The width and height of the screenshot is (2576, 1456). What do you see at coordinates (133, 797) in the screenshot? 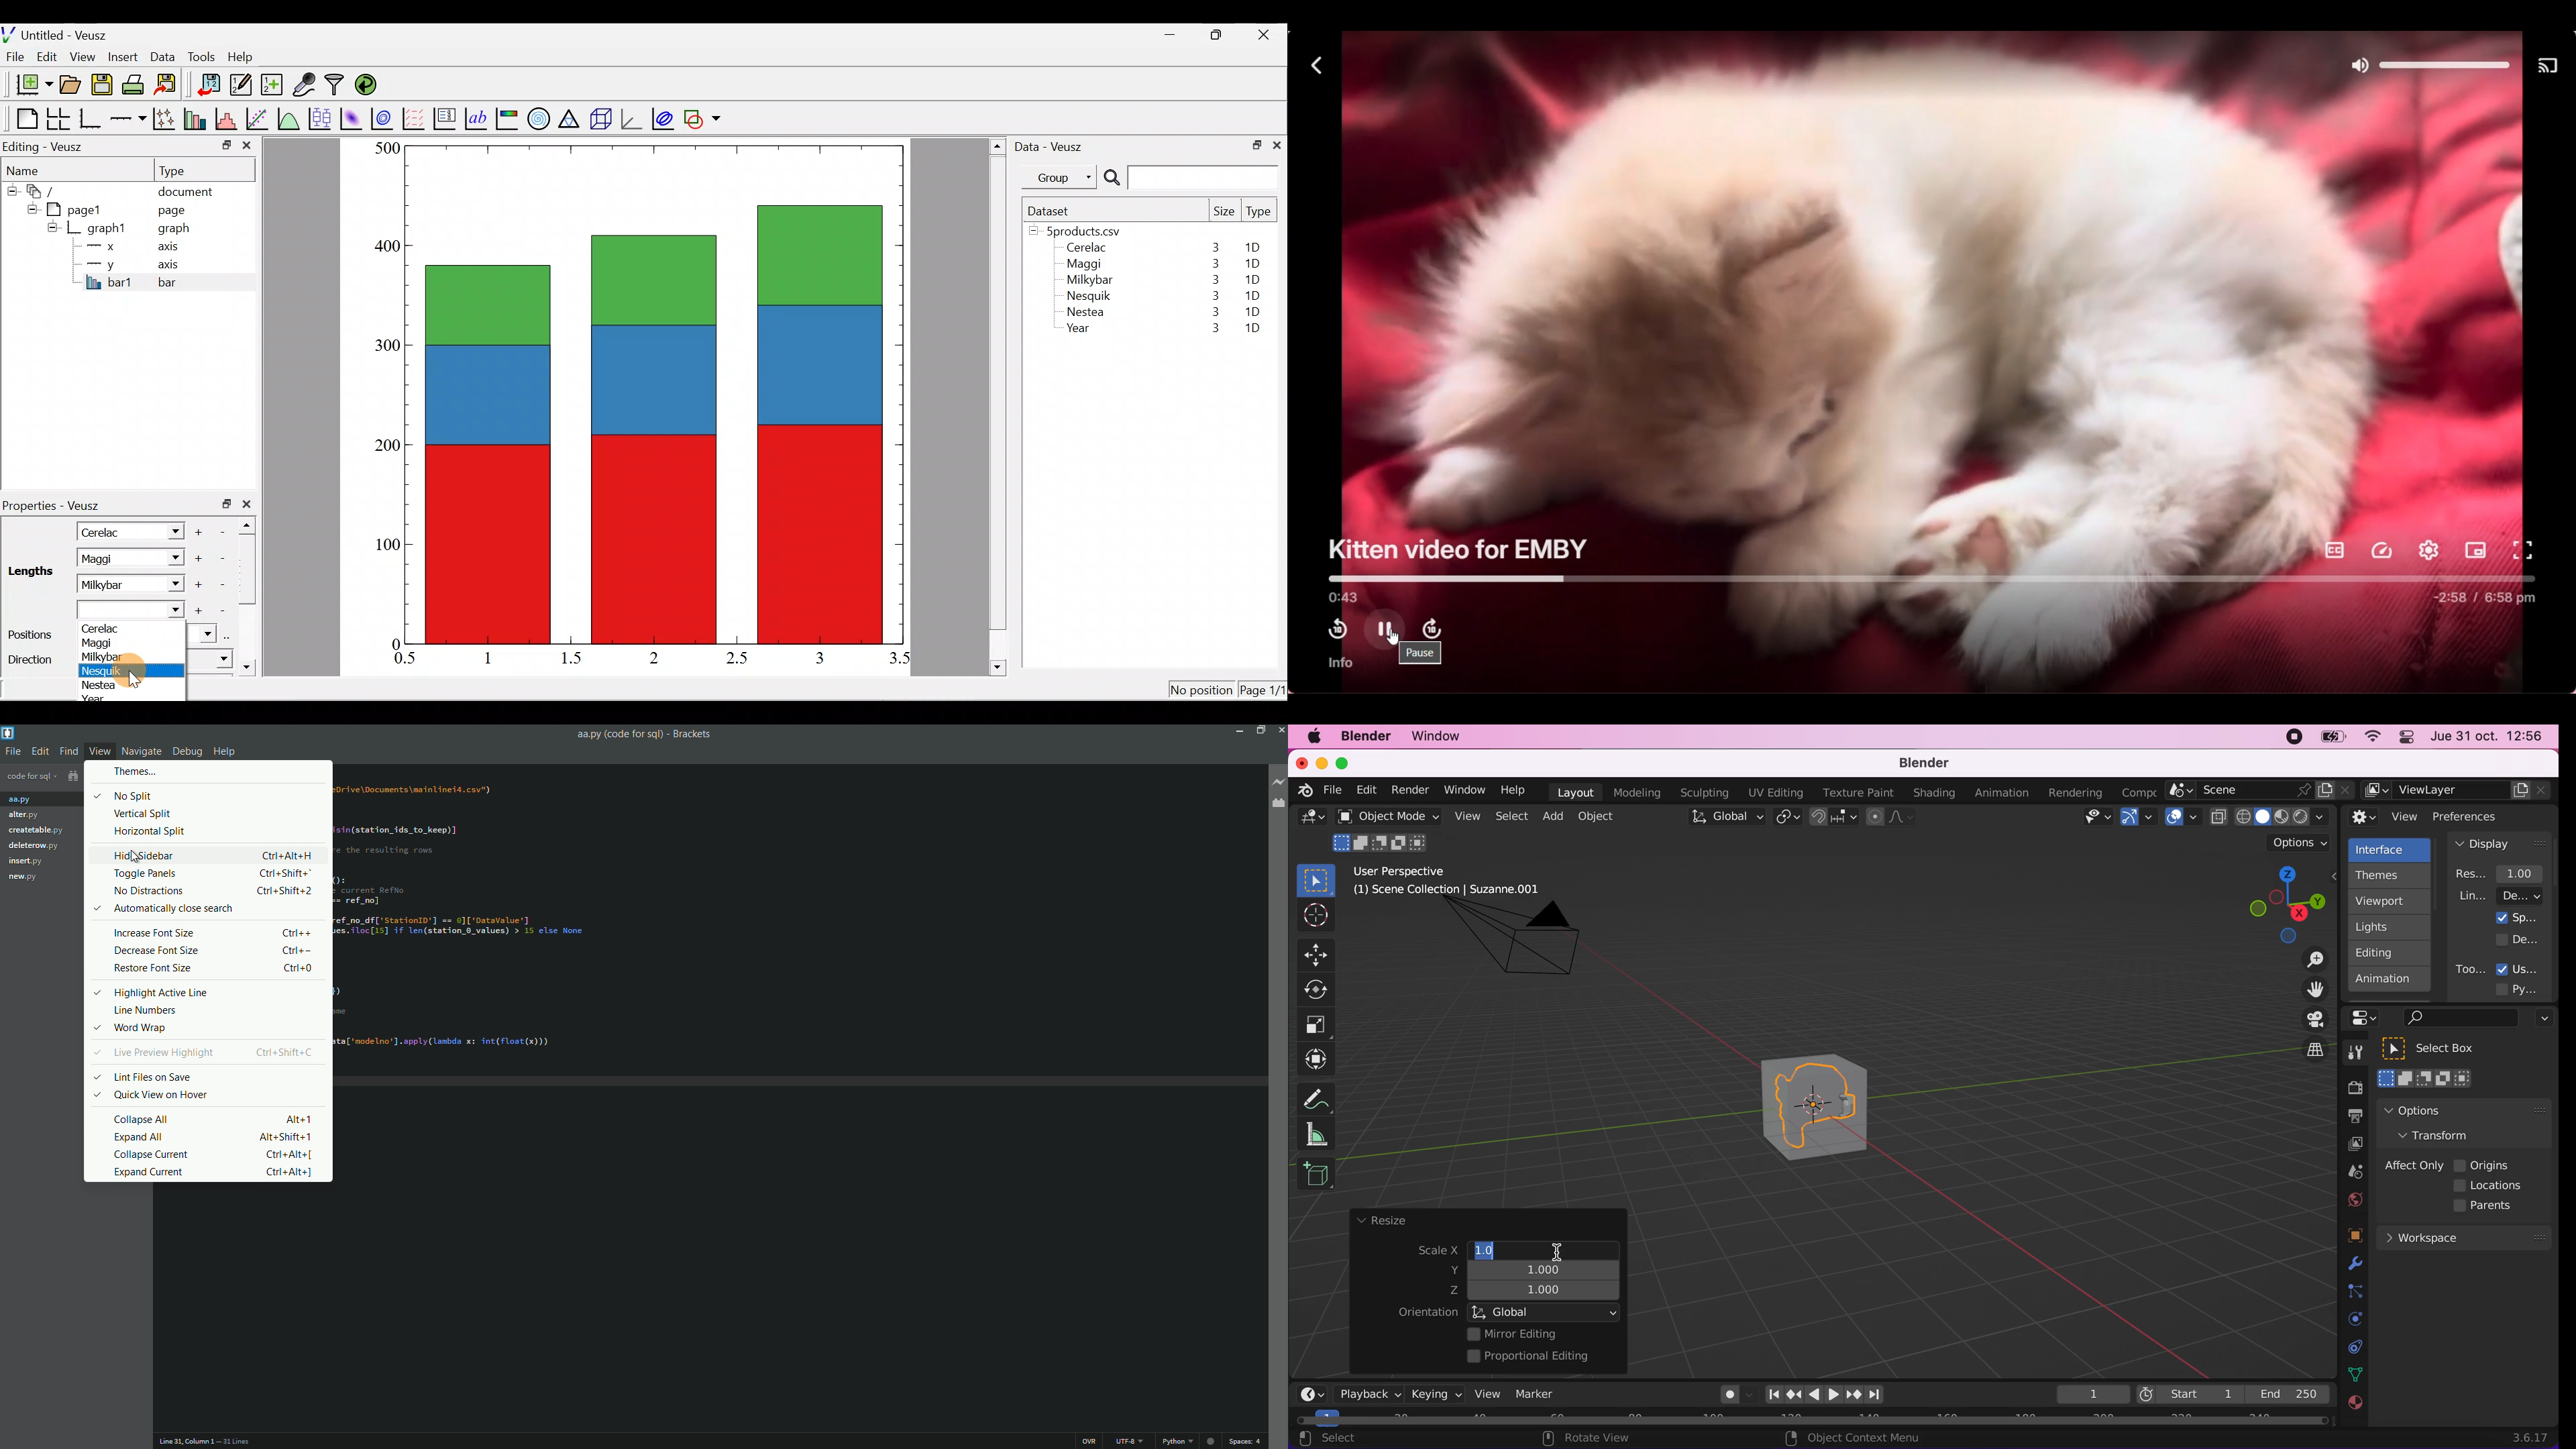
I see `no split button` at bounding box center [133, 797].